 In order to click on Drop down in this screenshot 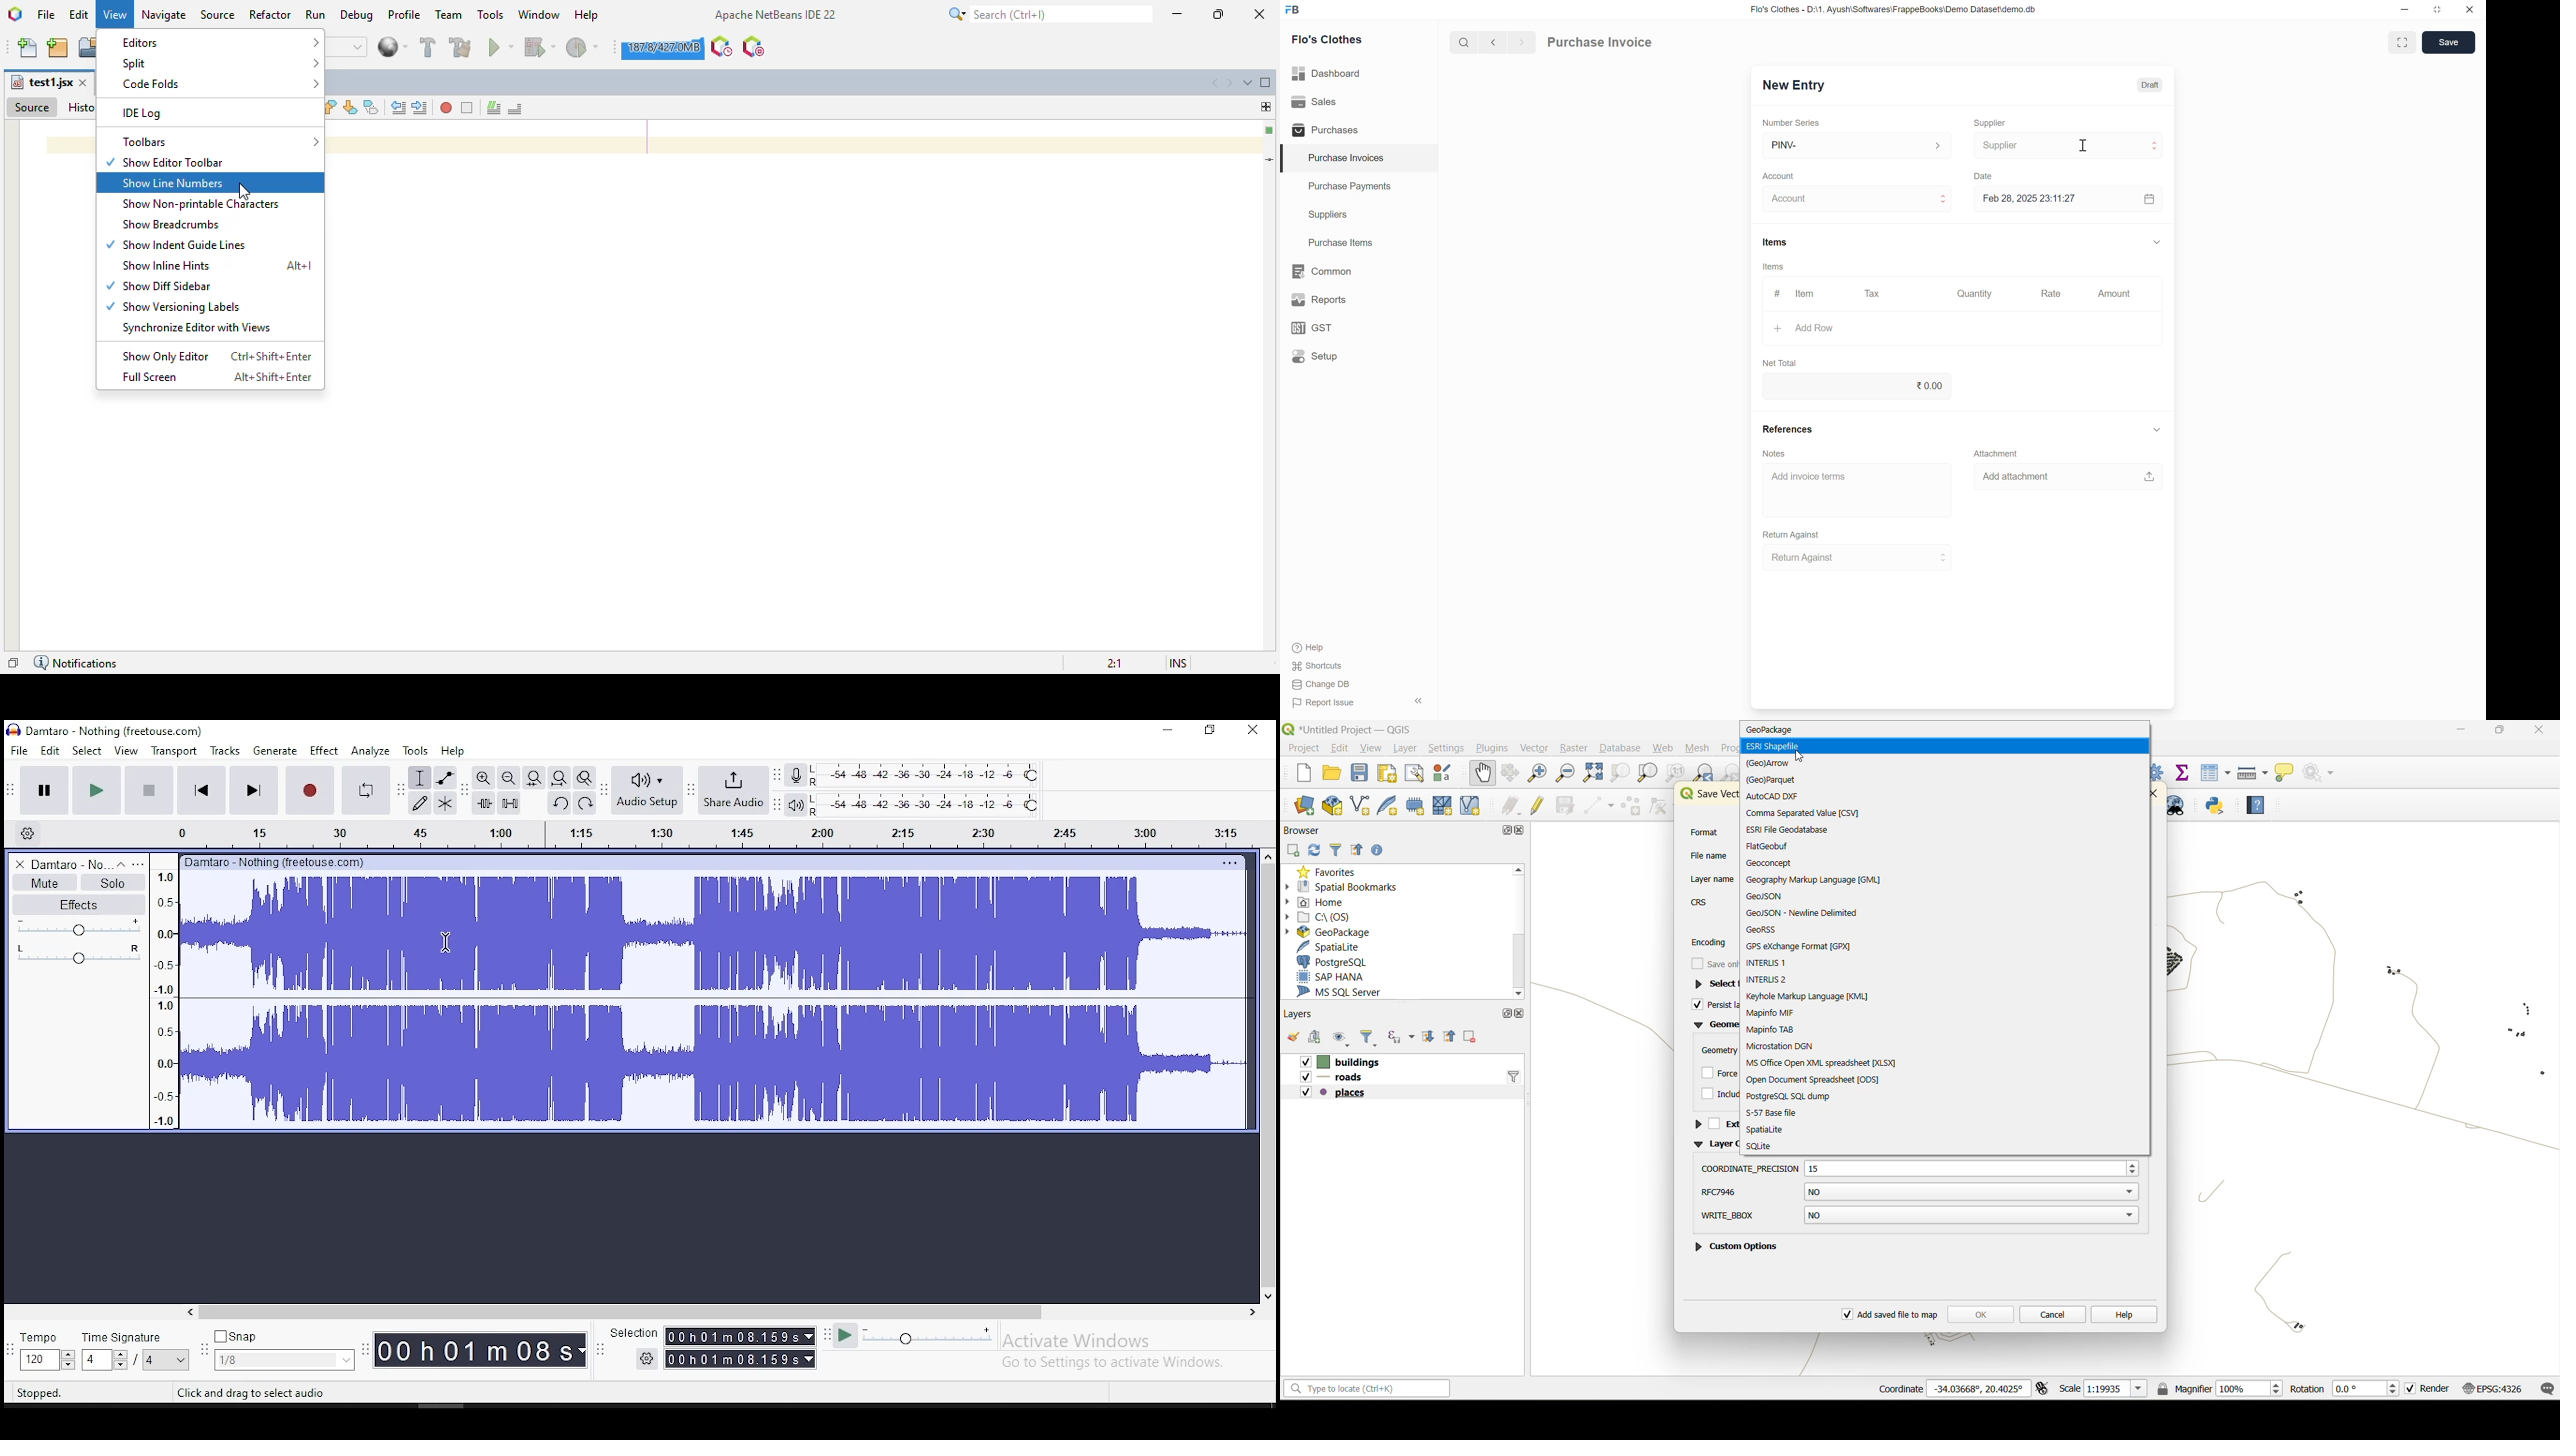, I will do `click(345, 1358)`.